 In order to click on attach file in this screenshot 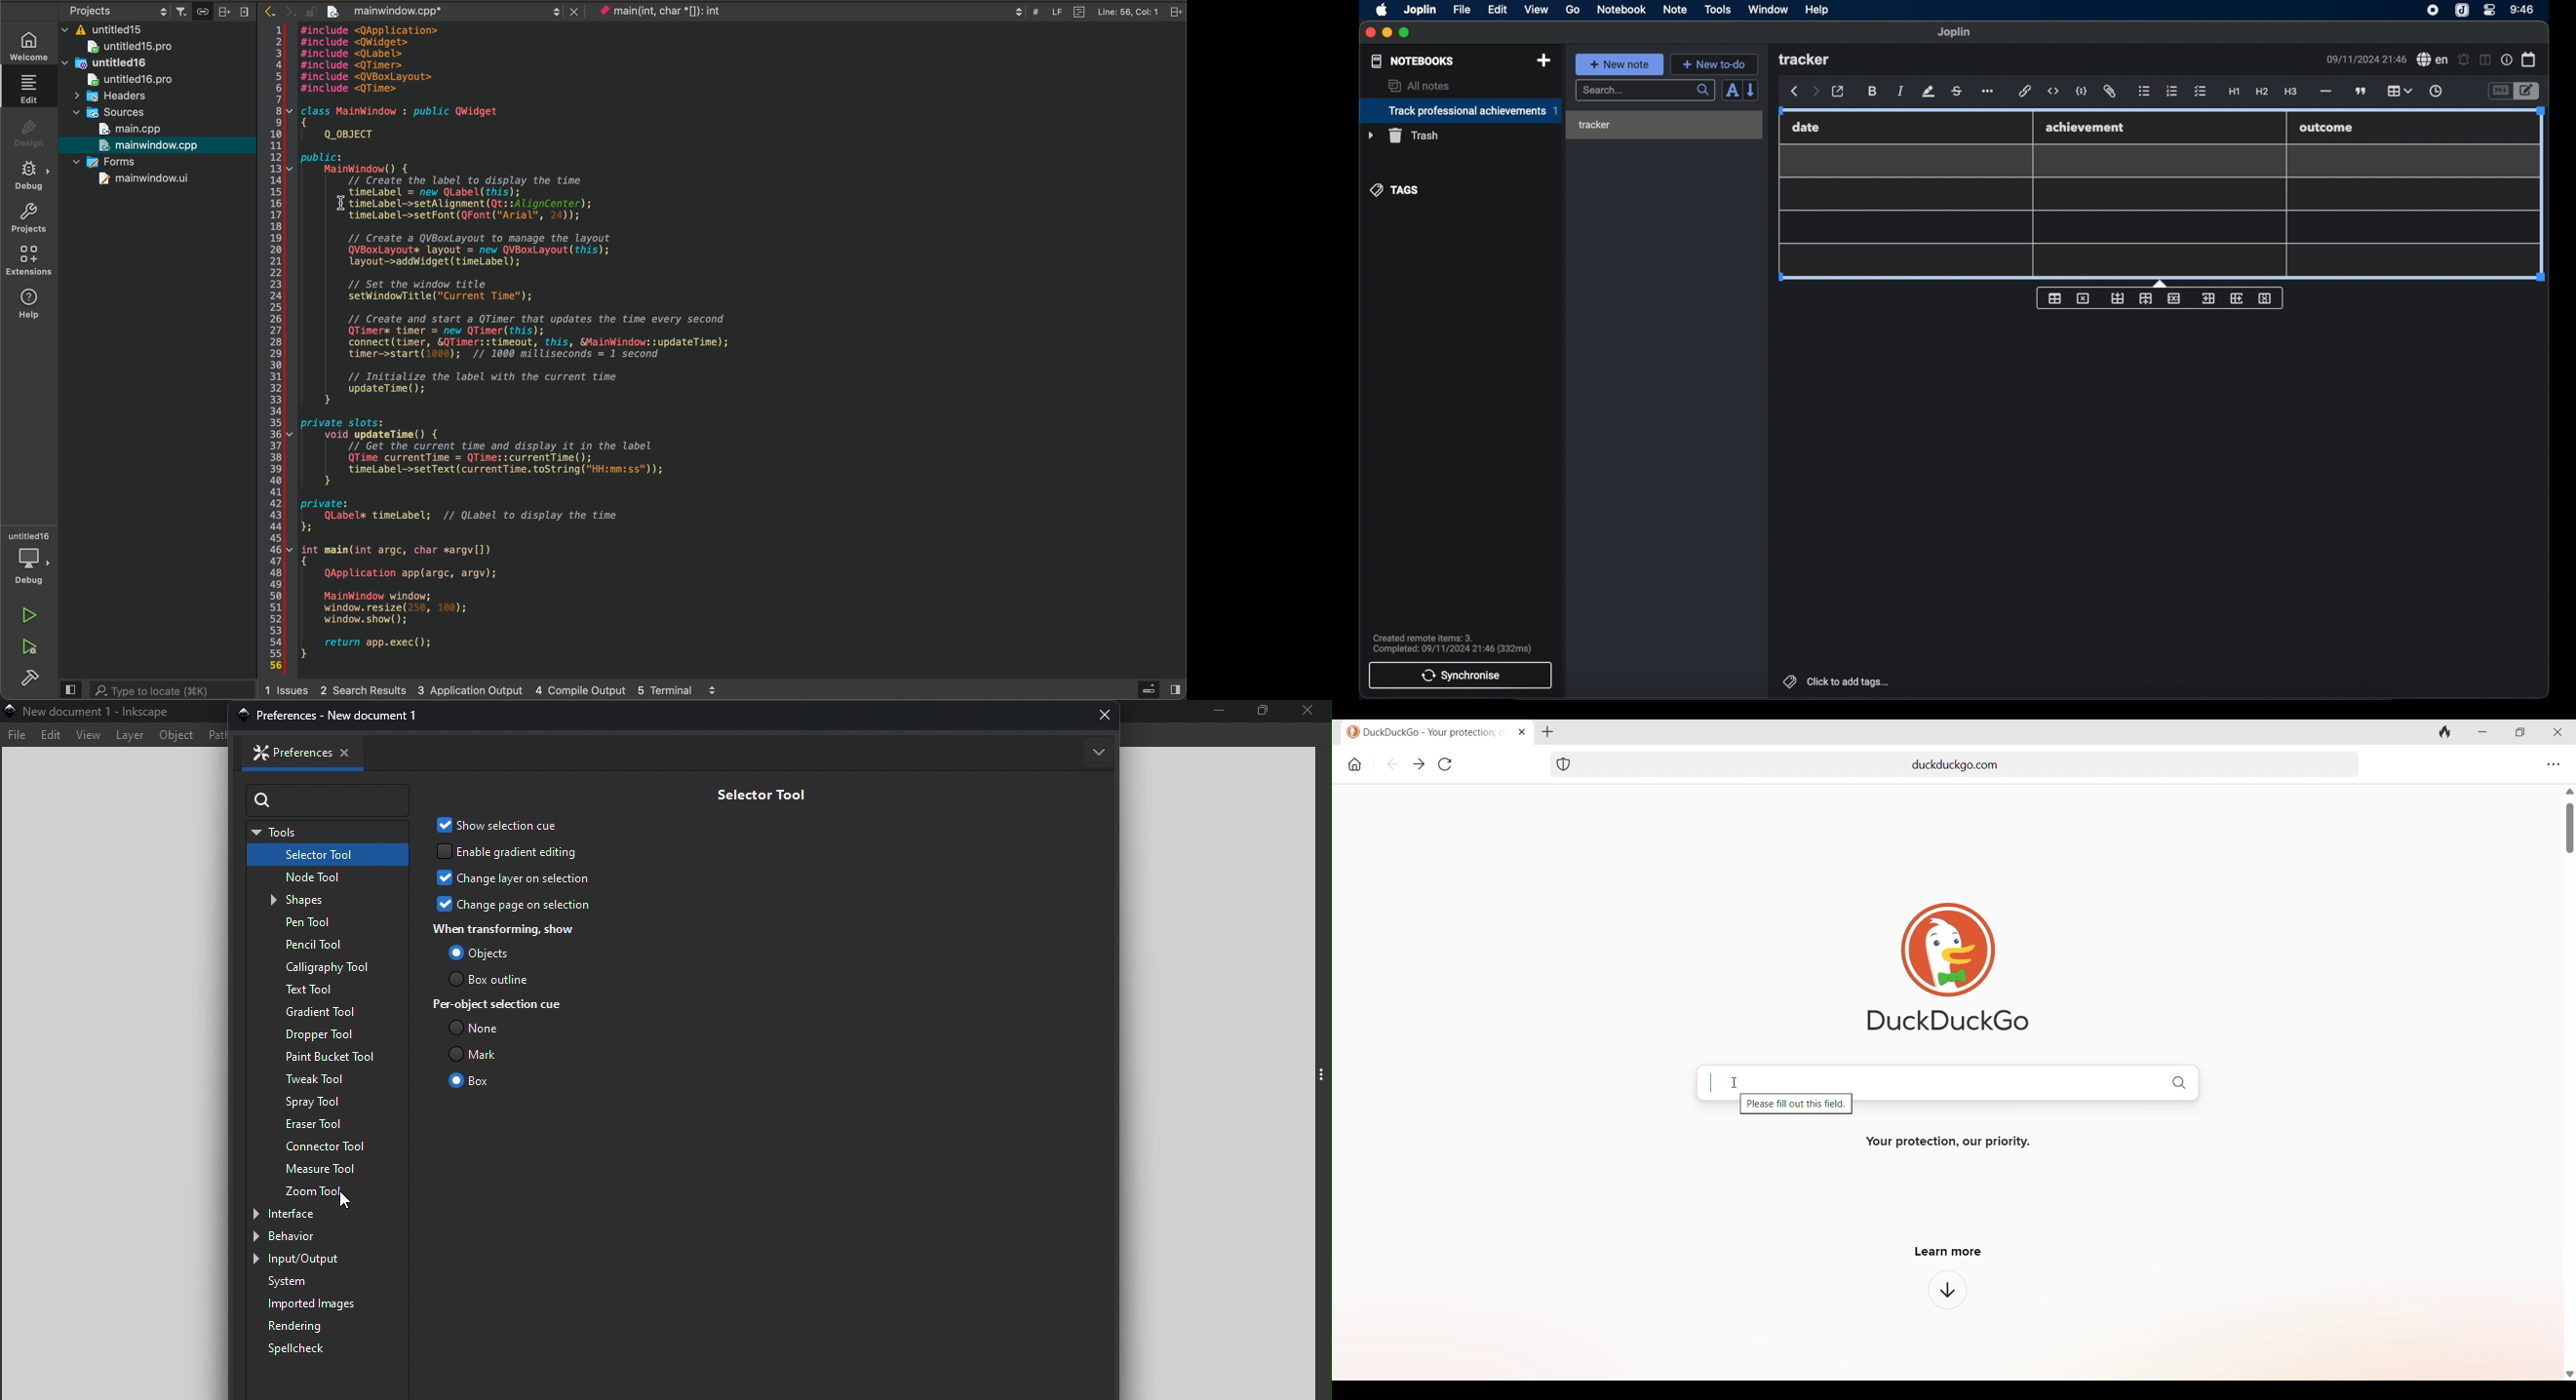, I will do `click(2111, 92)`.